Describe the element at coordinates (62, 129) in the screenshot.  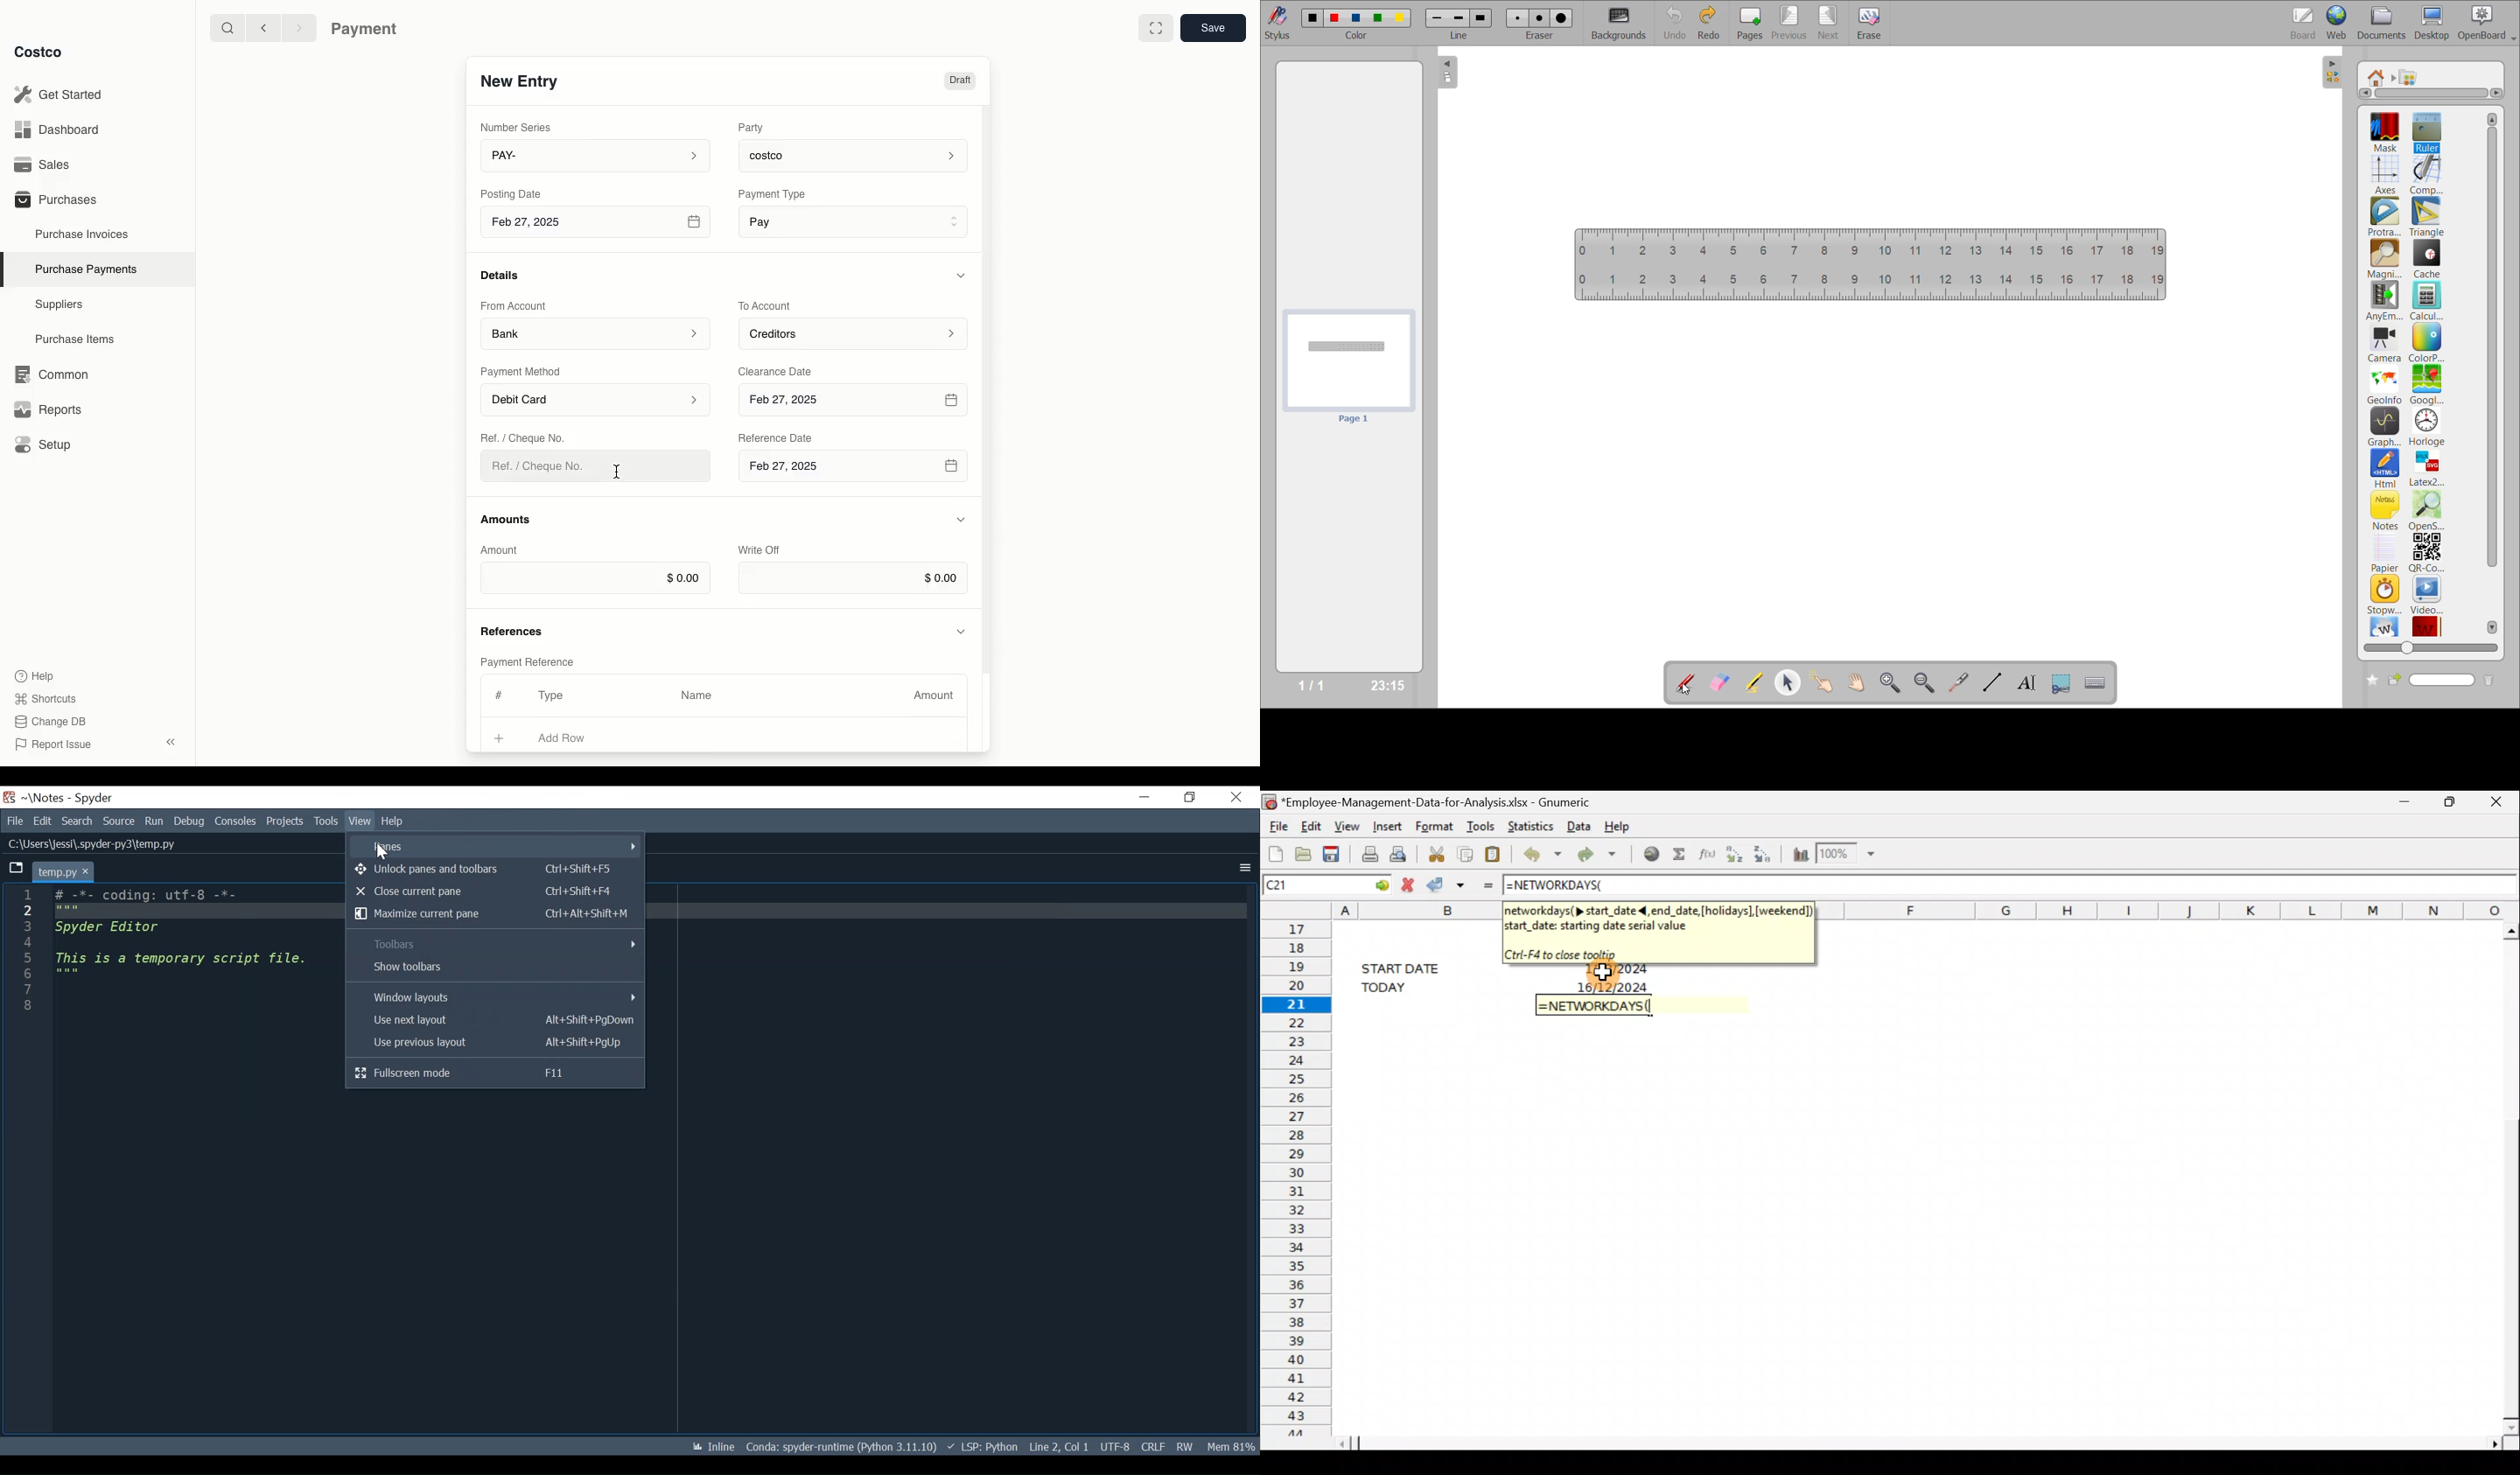
I see `Dashboard` at that location.